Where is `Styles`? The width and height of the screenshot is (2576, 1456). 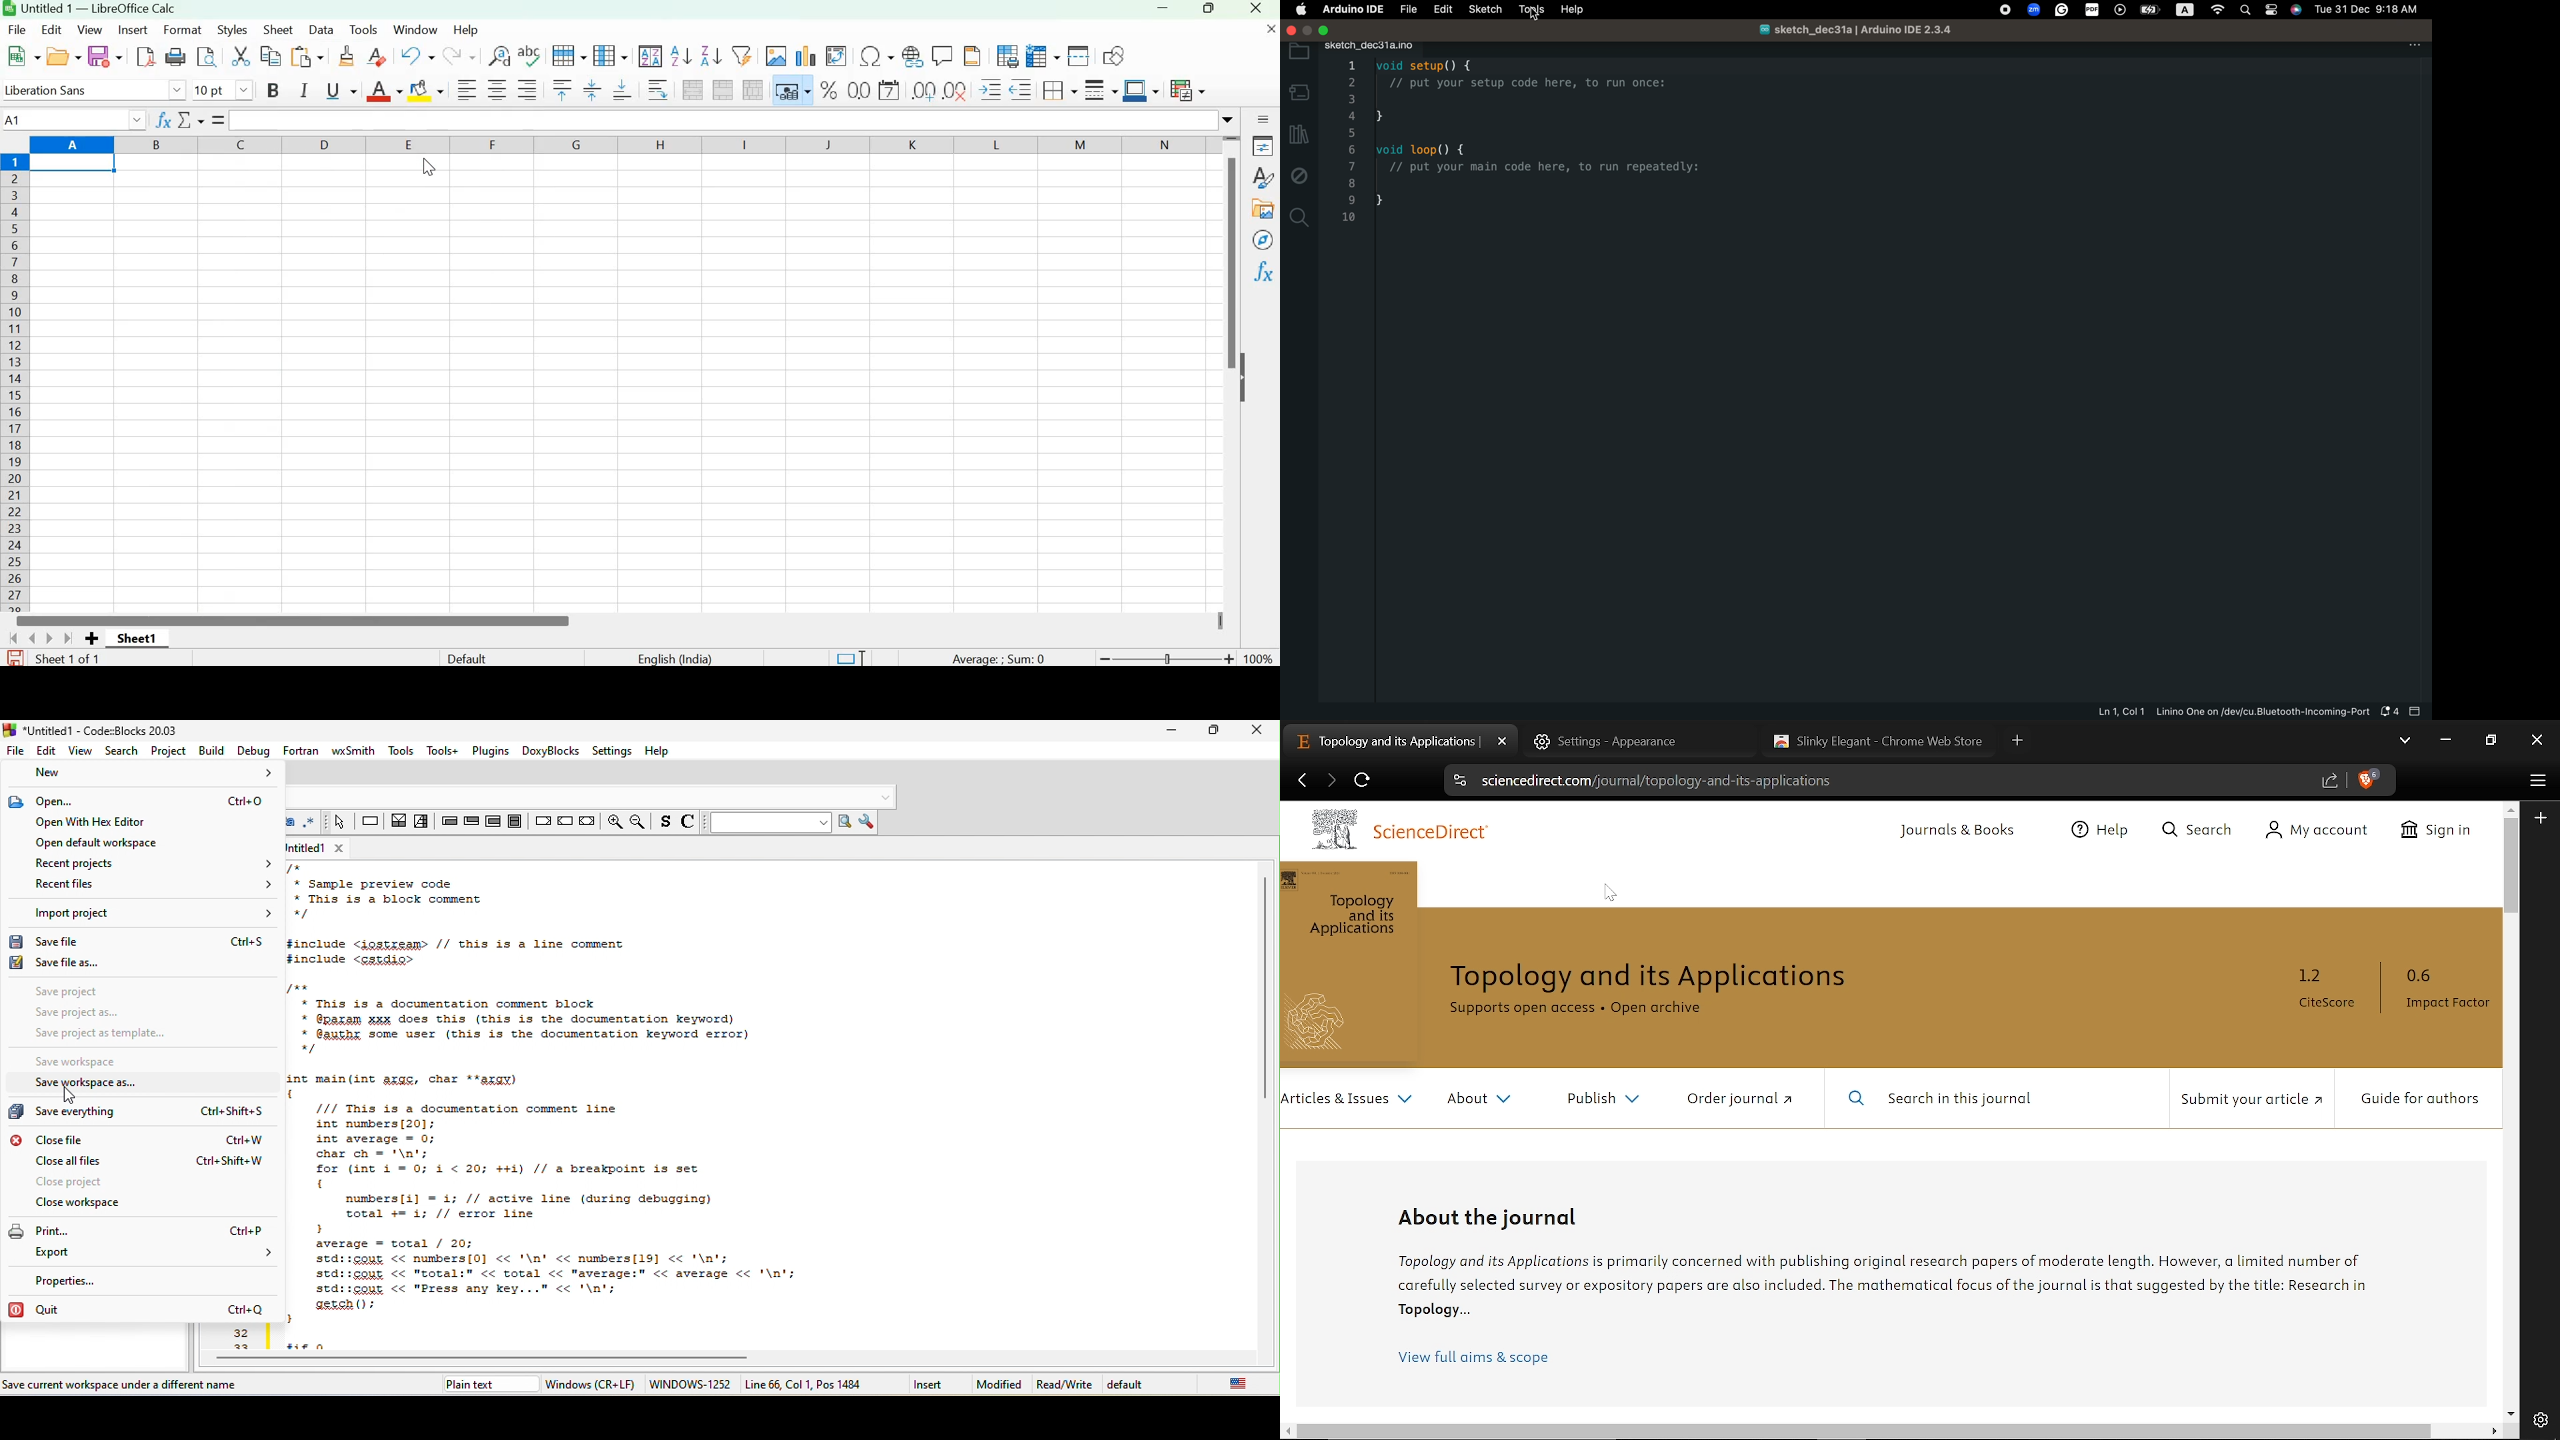 Styles is located at coordinates (1263, 177).